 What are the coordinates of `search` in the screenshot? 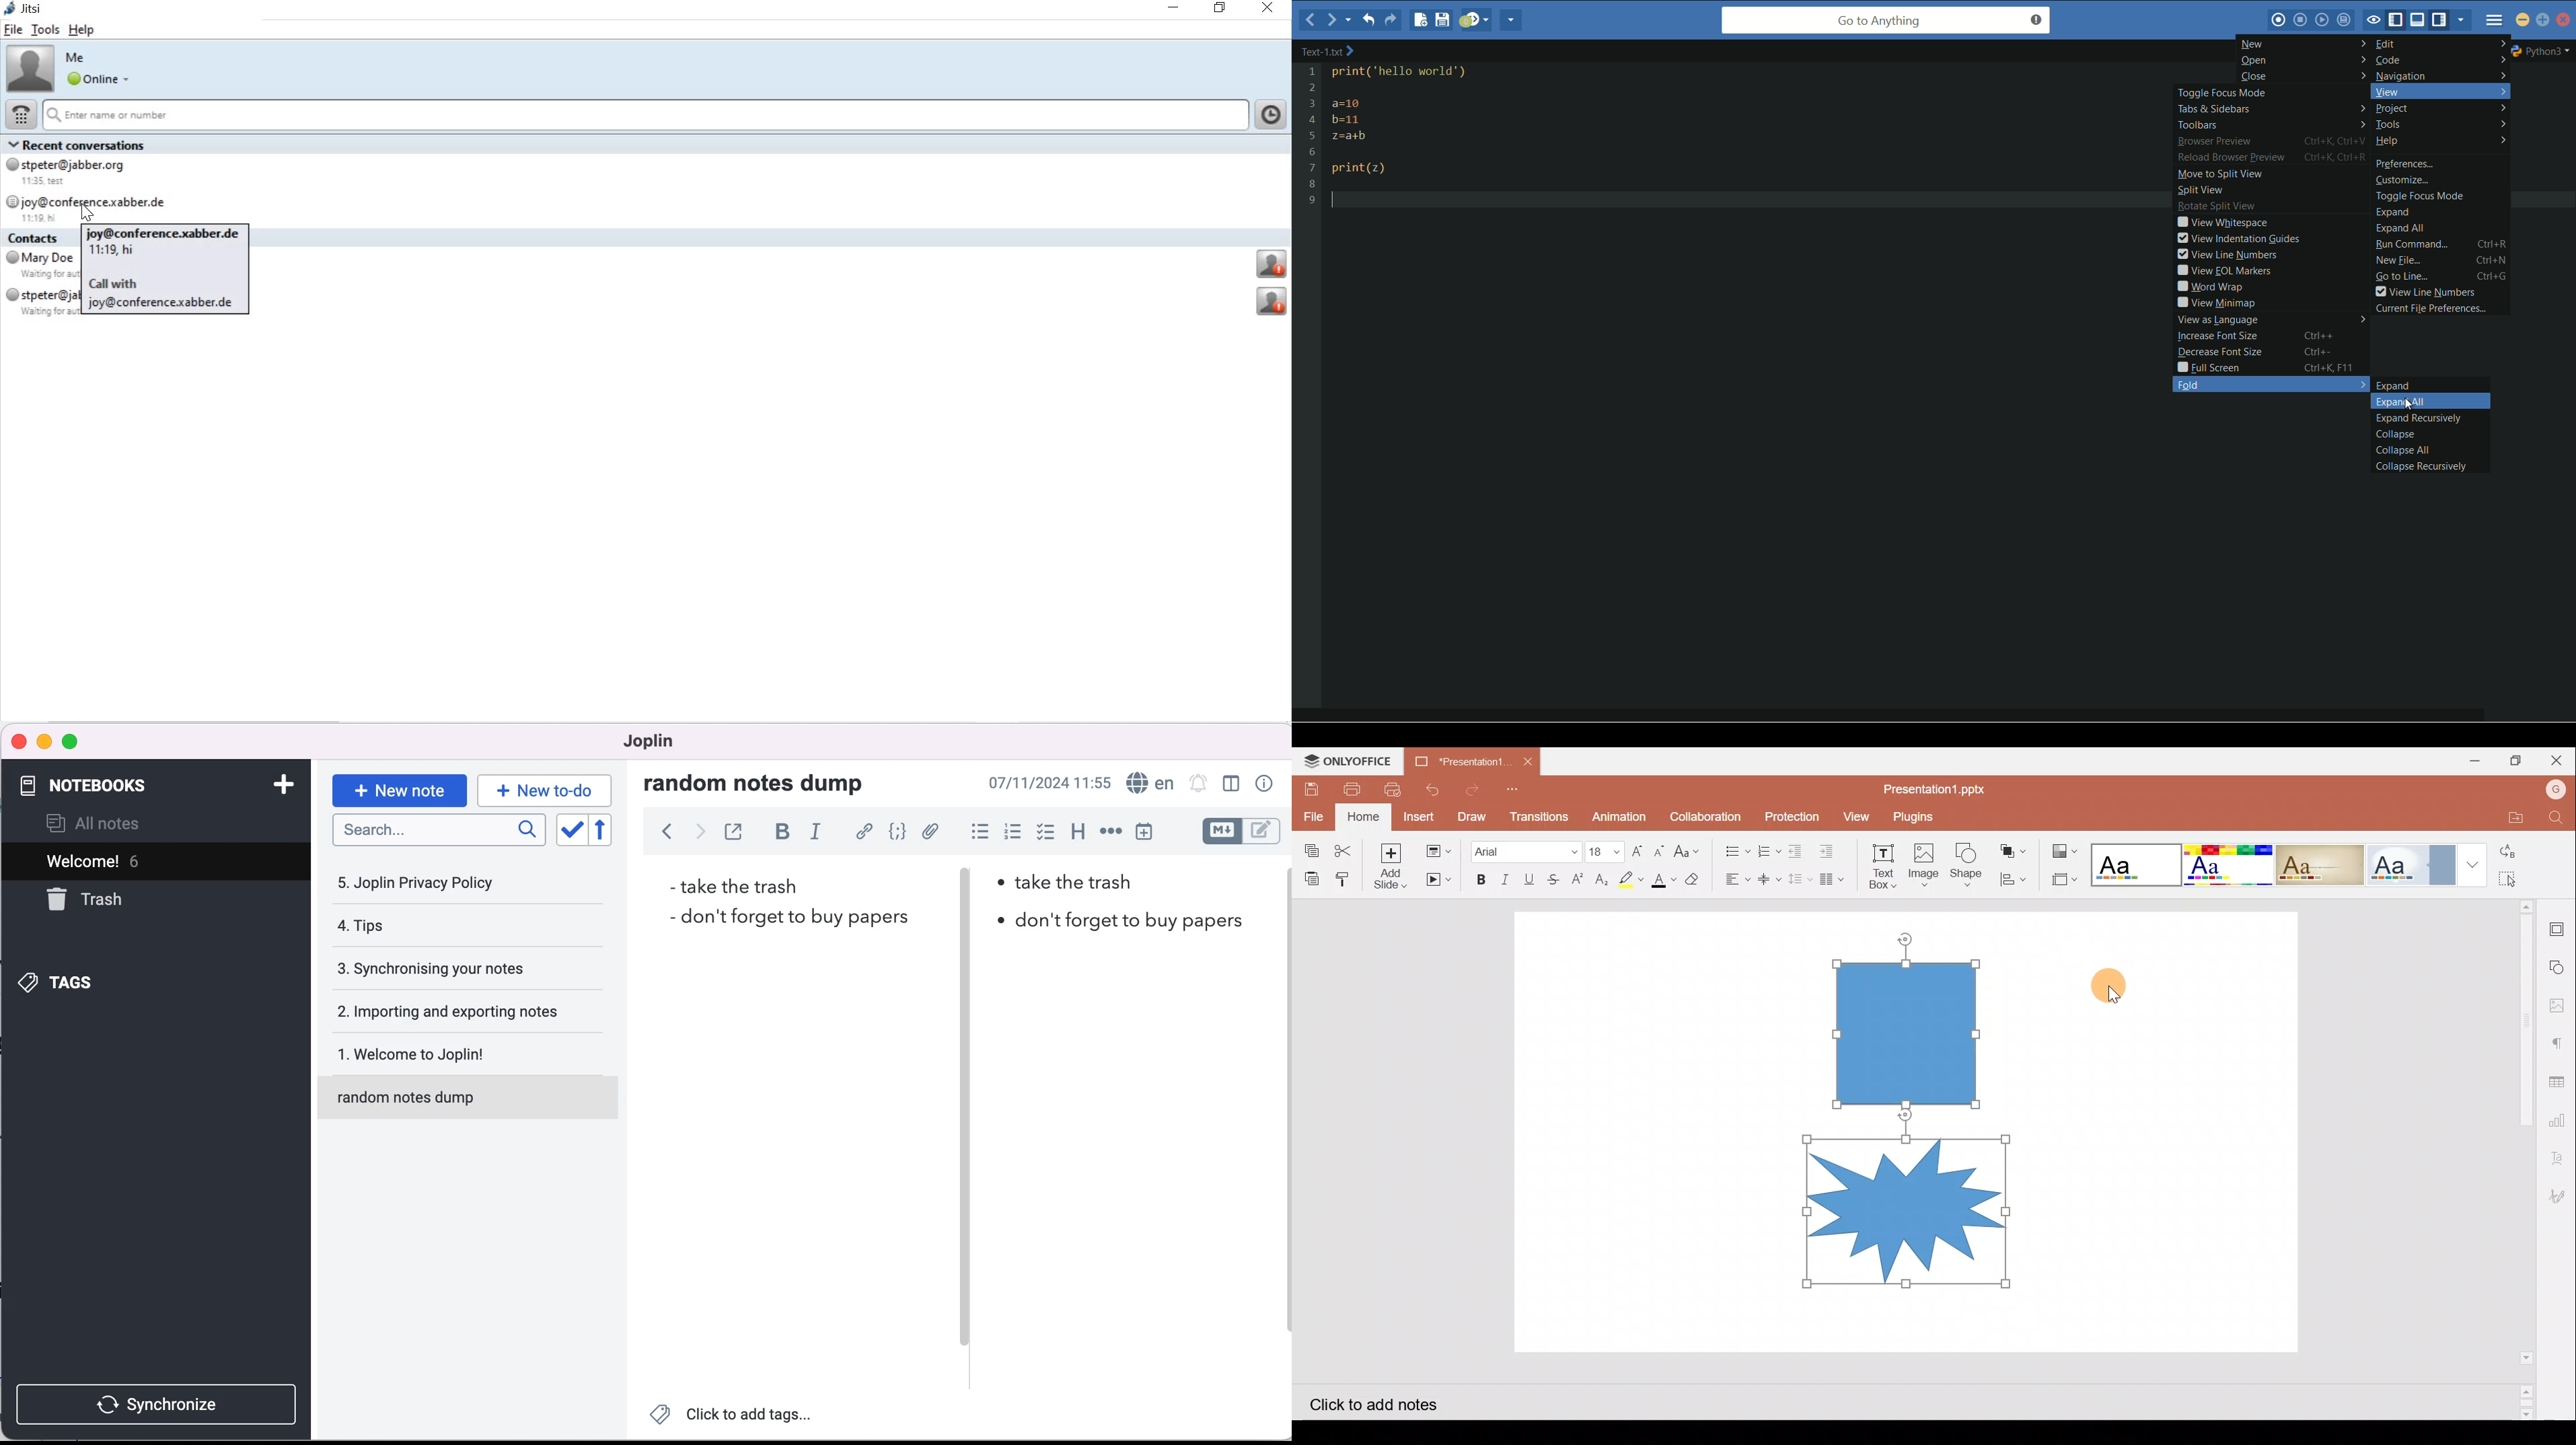 It's located at (440, 834).